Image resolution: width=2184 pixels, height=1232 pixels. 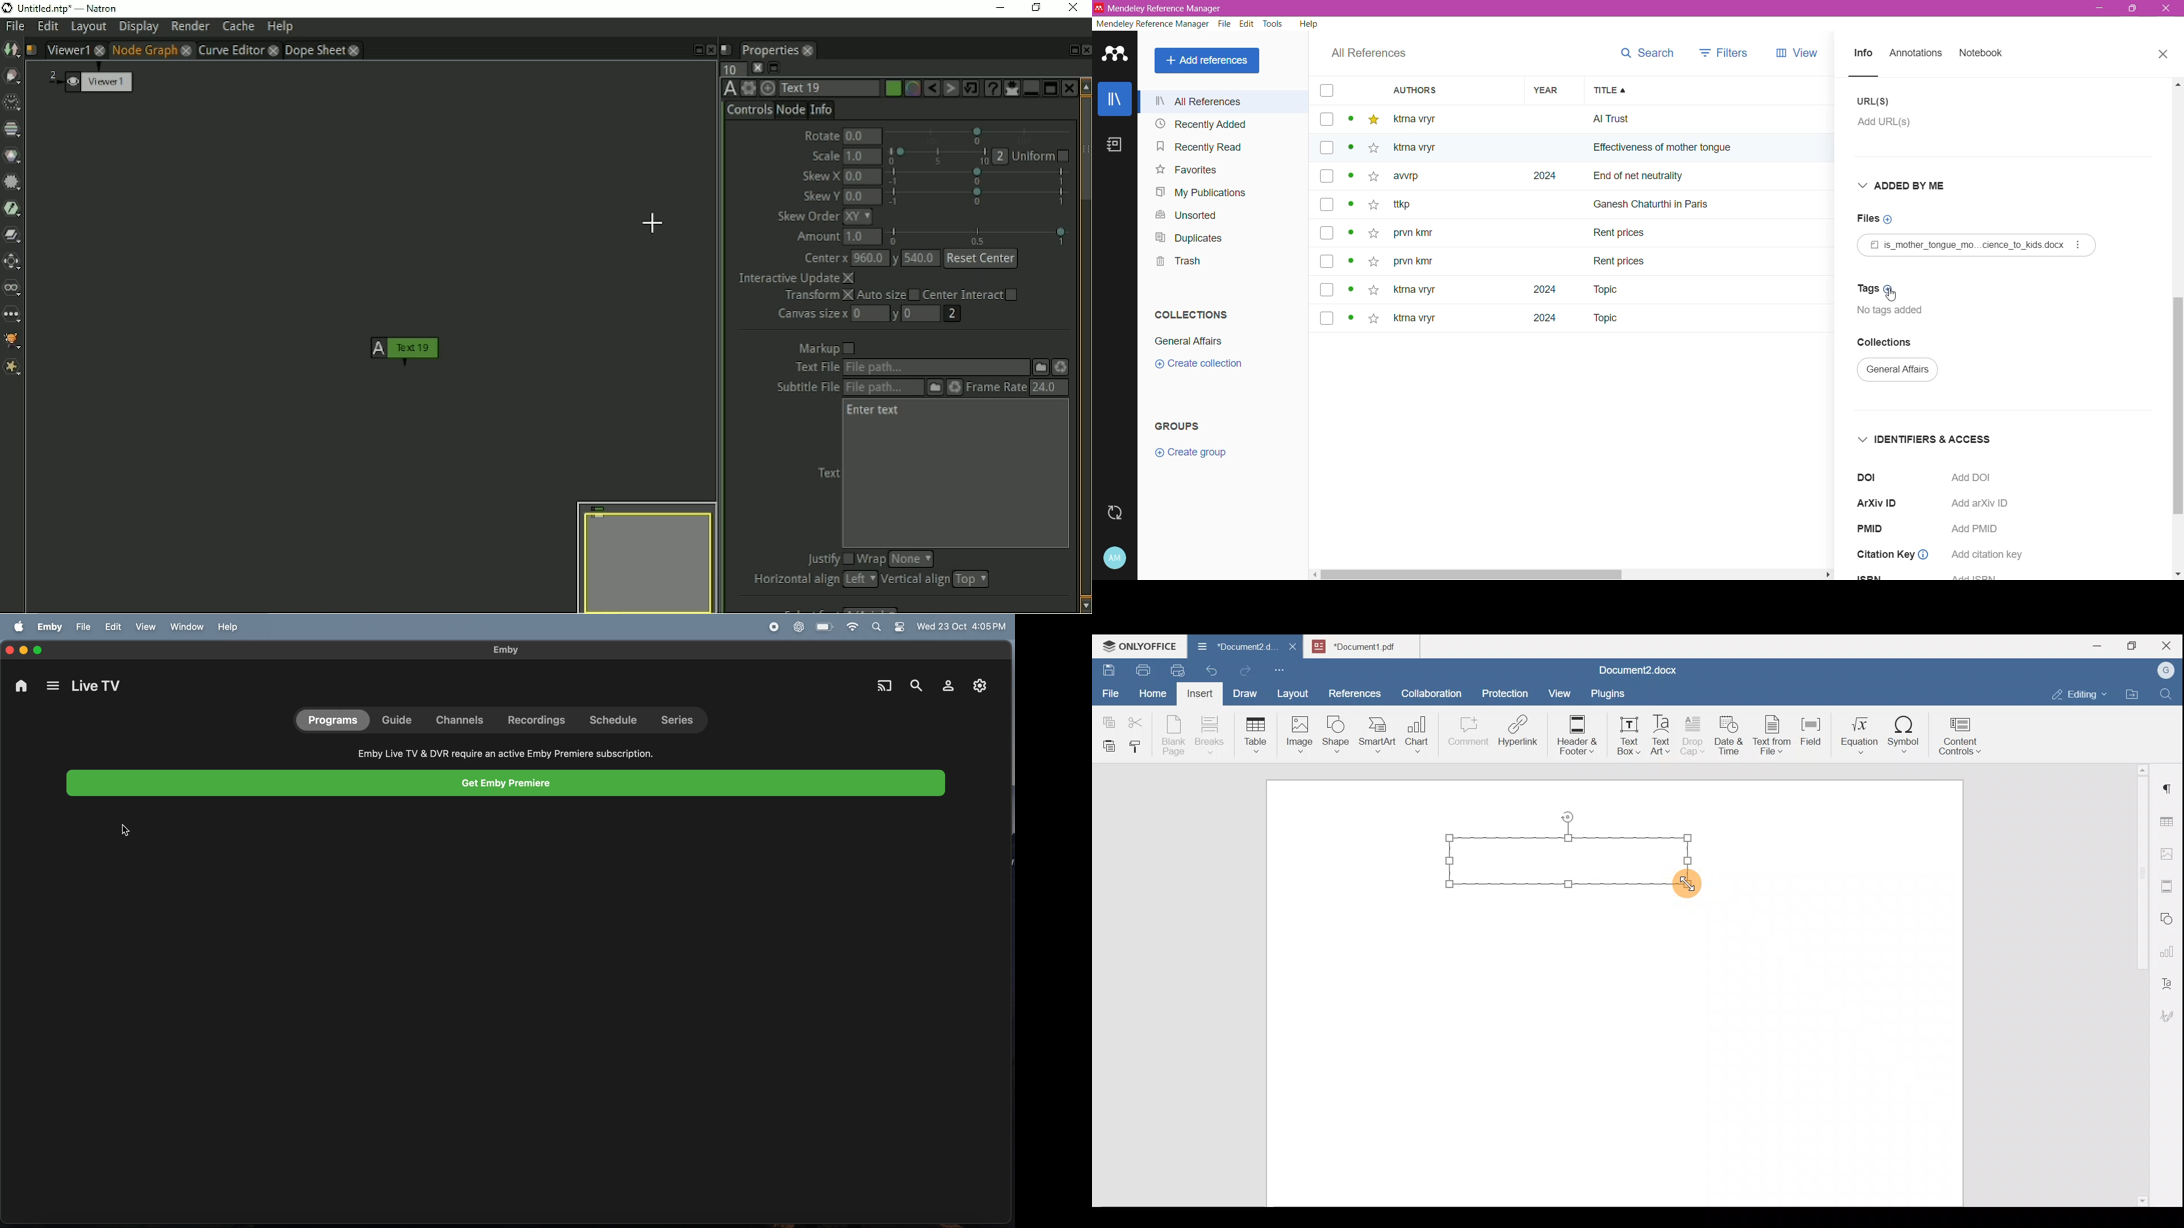 What do you see at coordinates (1370, 180) in the screenshot?
I see `star` at bounding box center [1370, 180].